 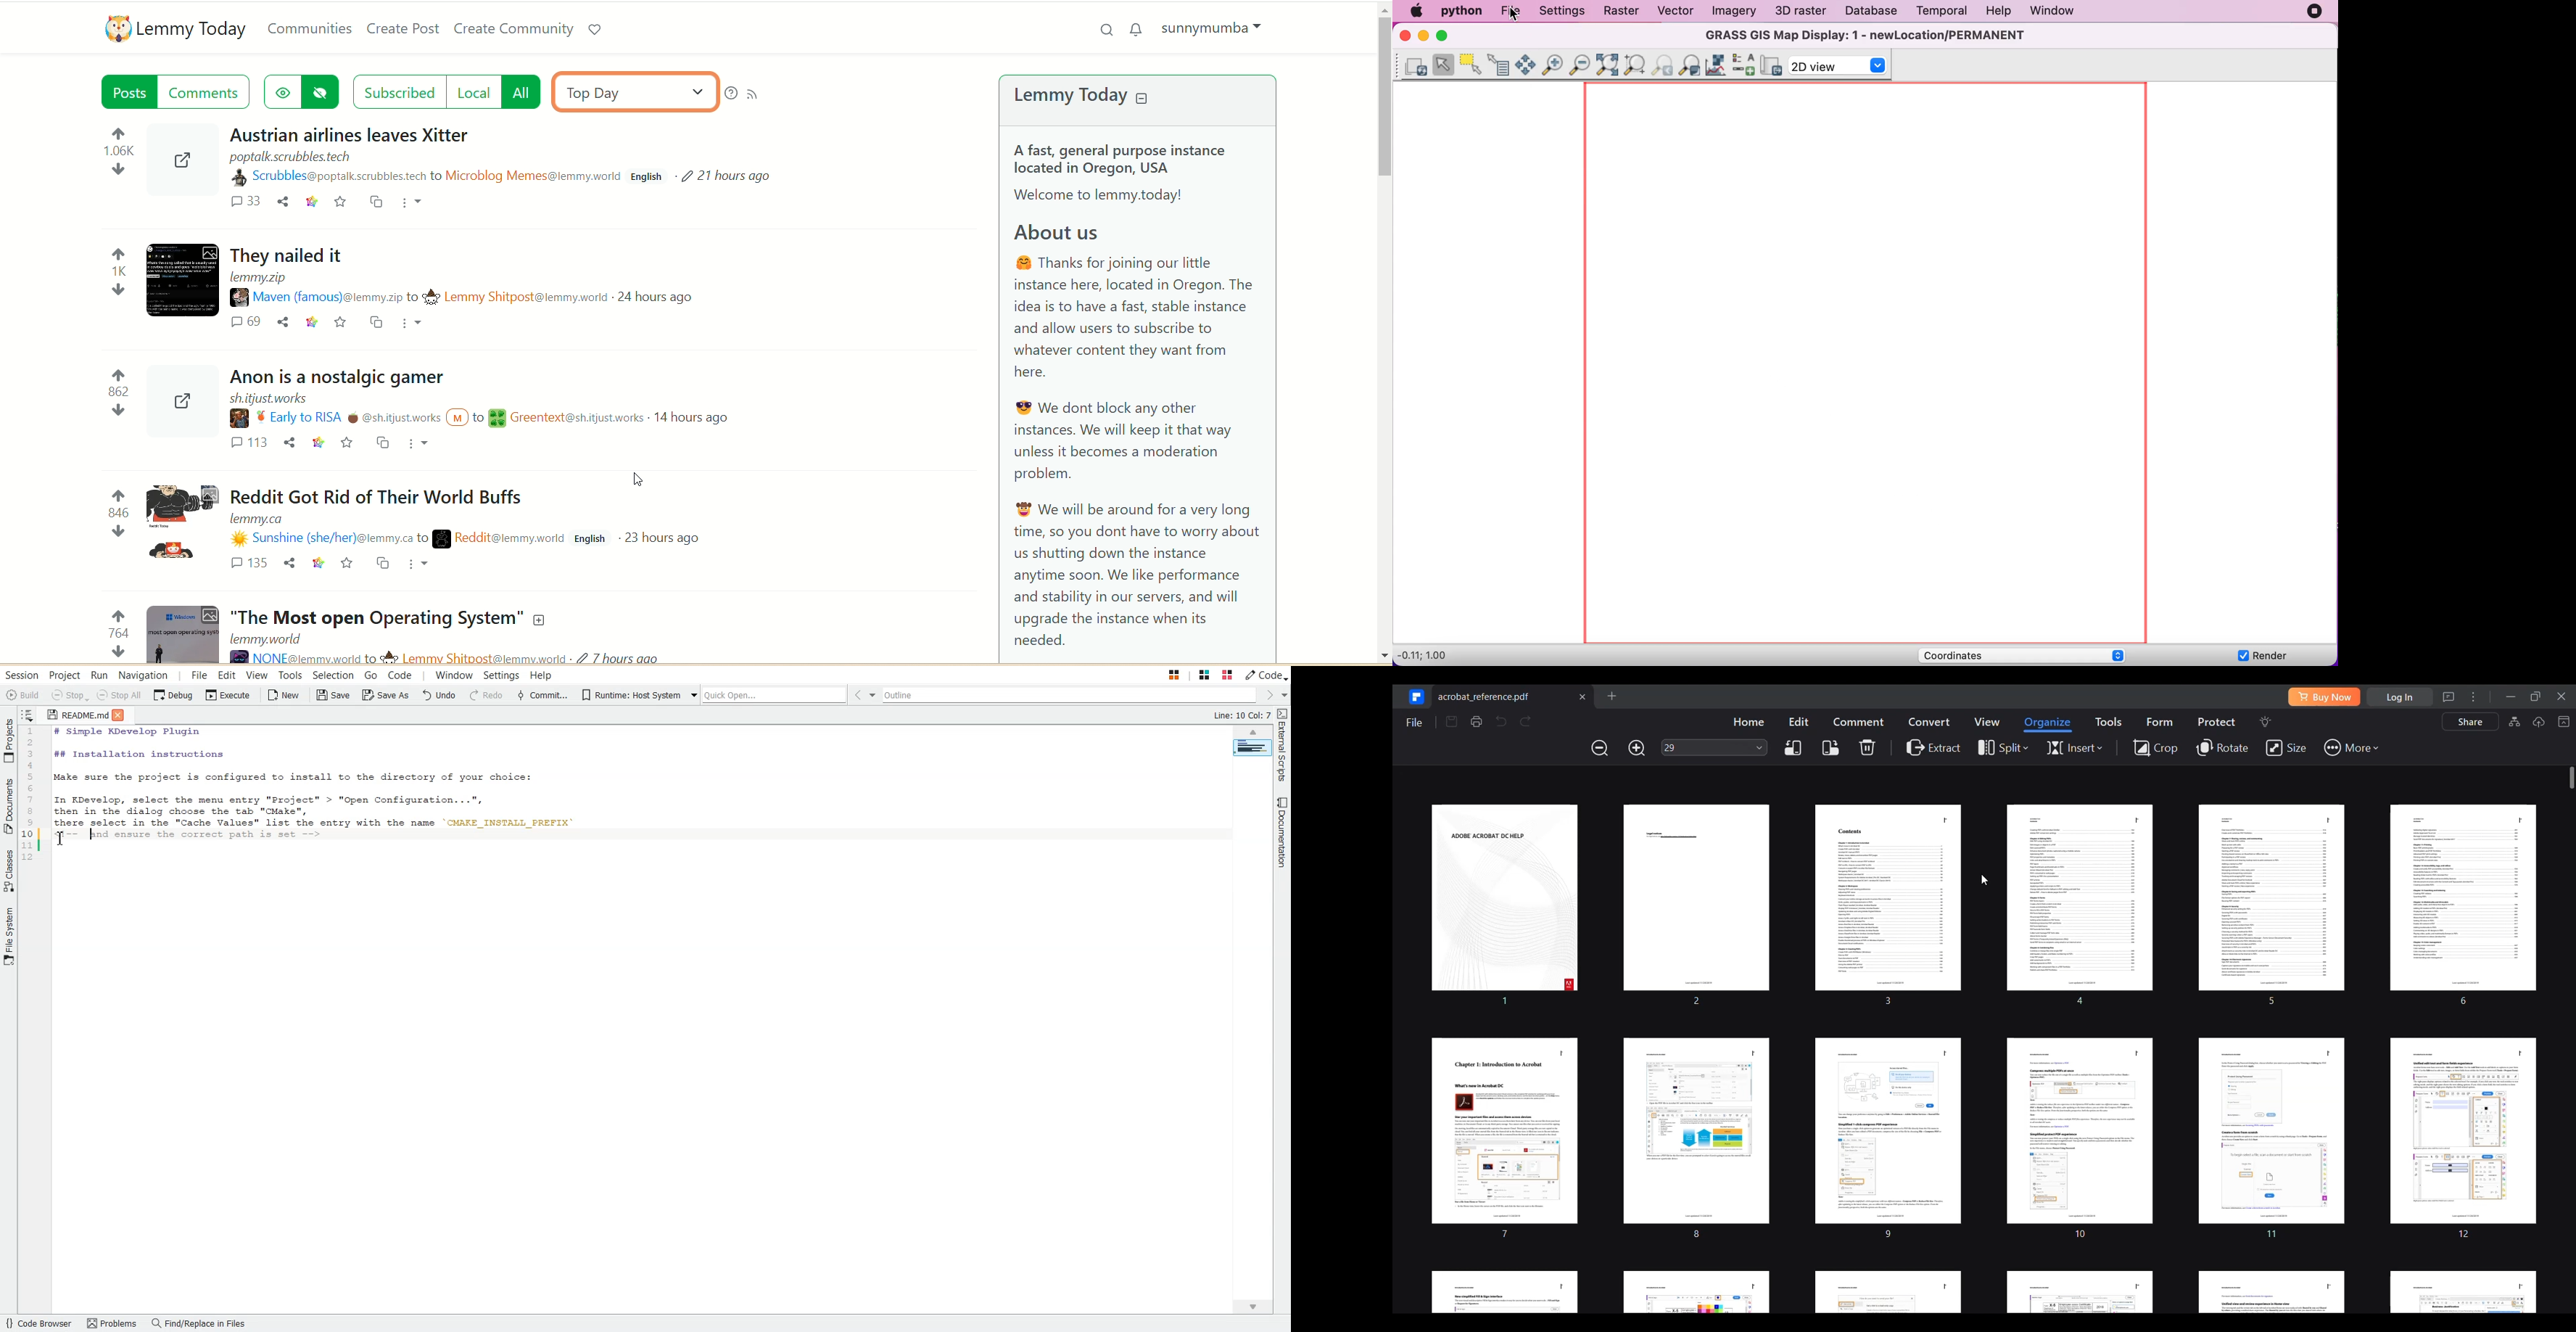 What do you see at coordinates (326, 92) in the screenshot?
I see `hide posts` at bounding box center [326, 92].